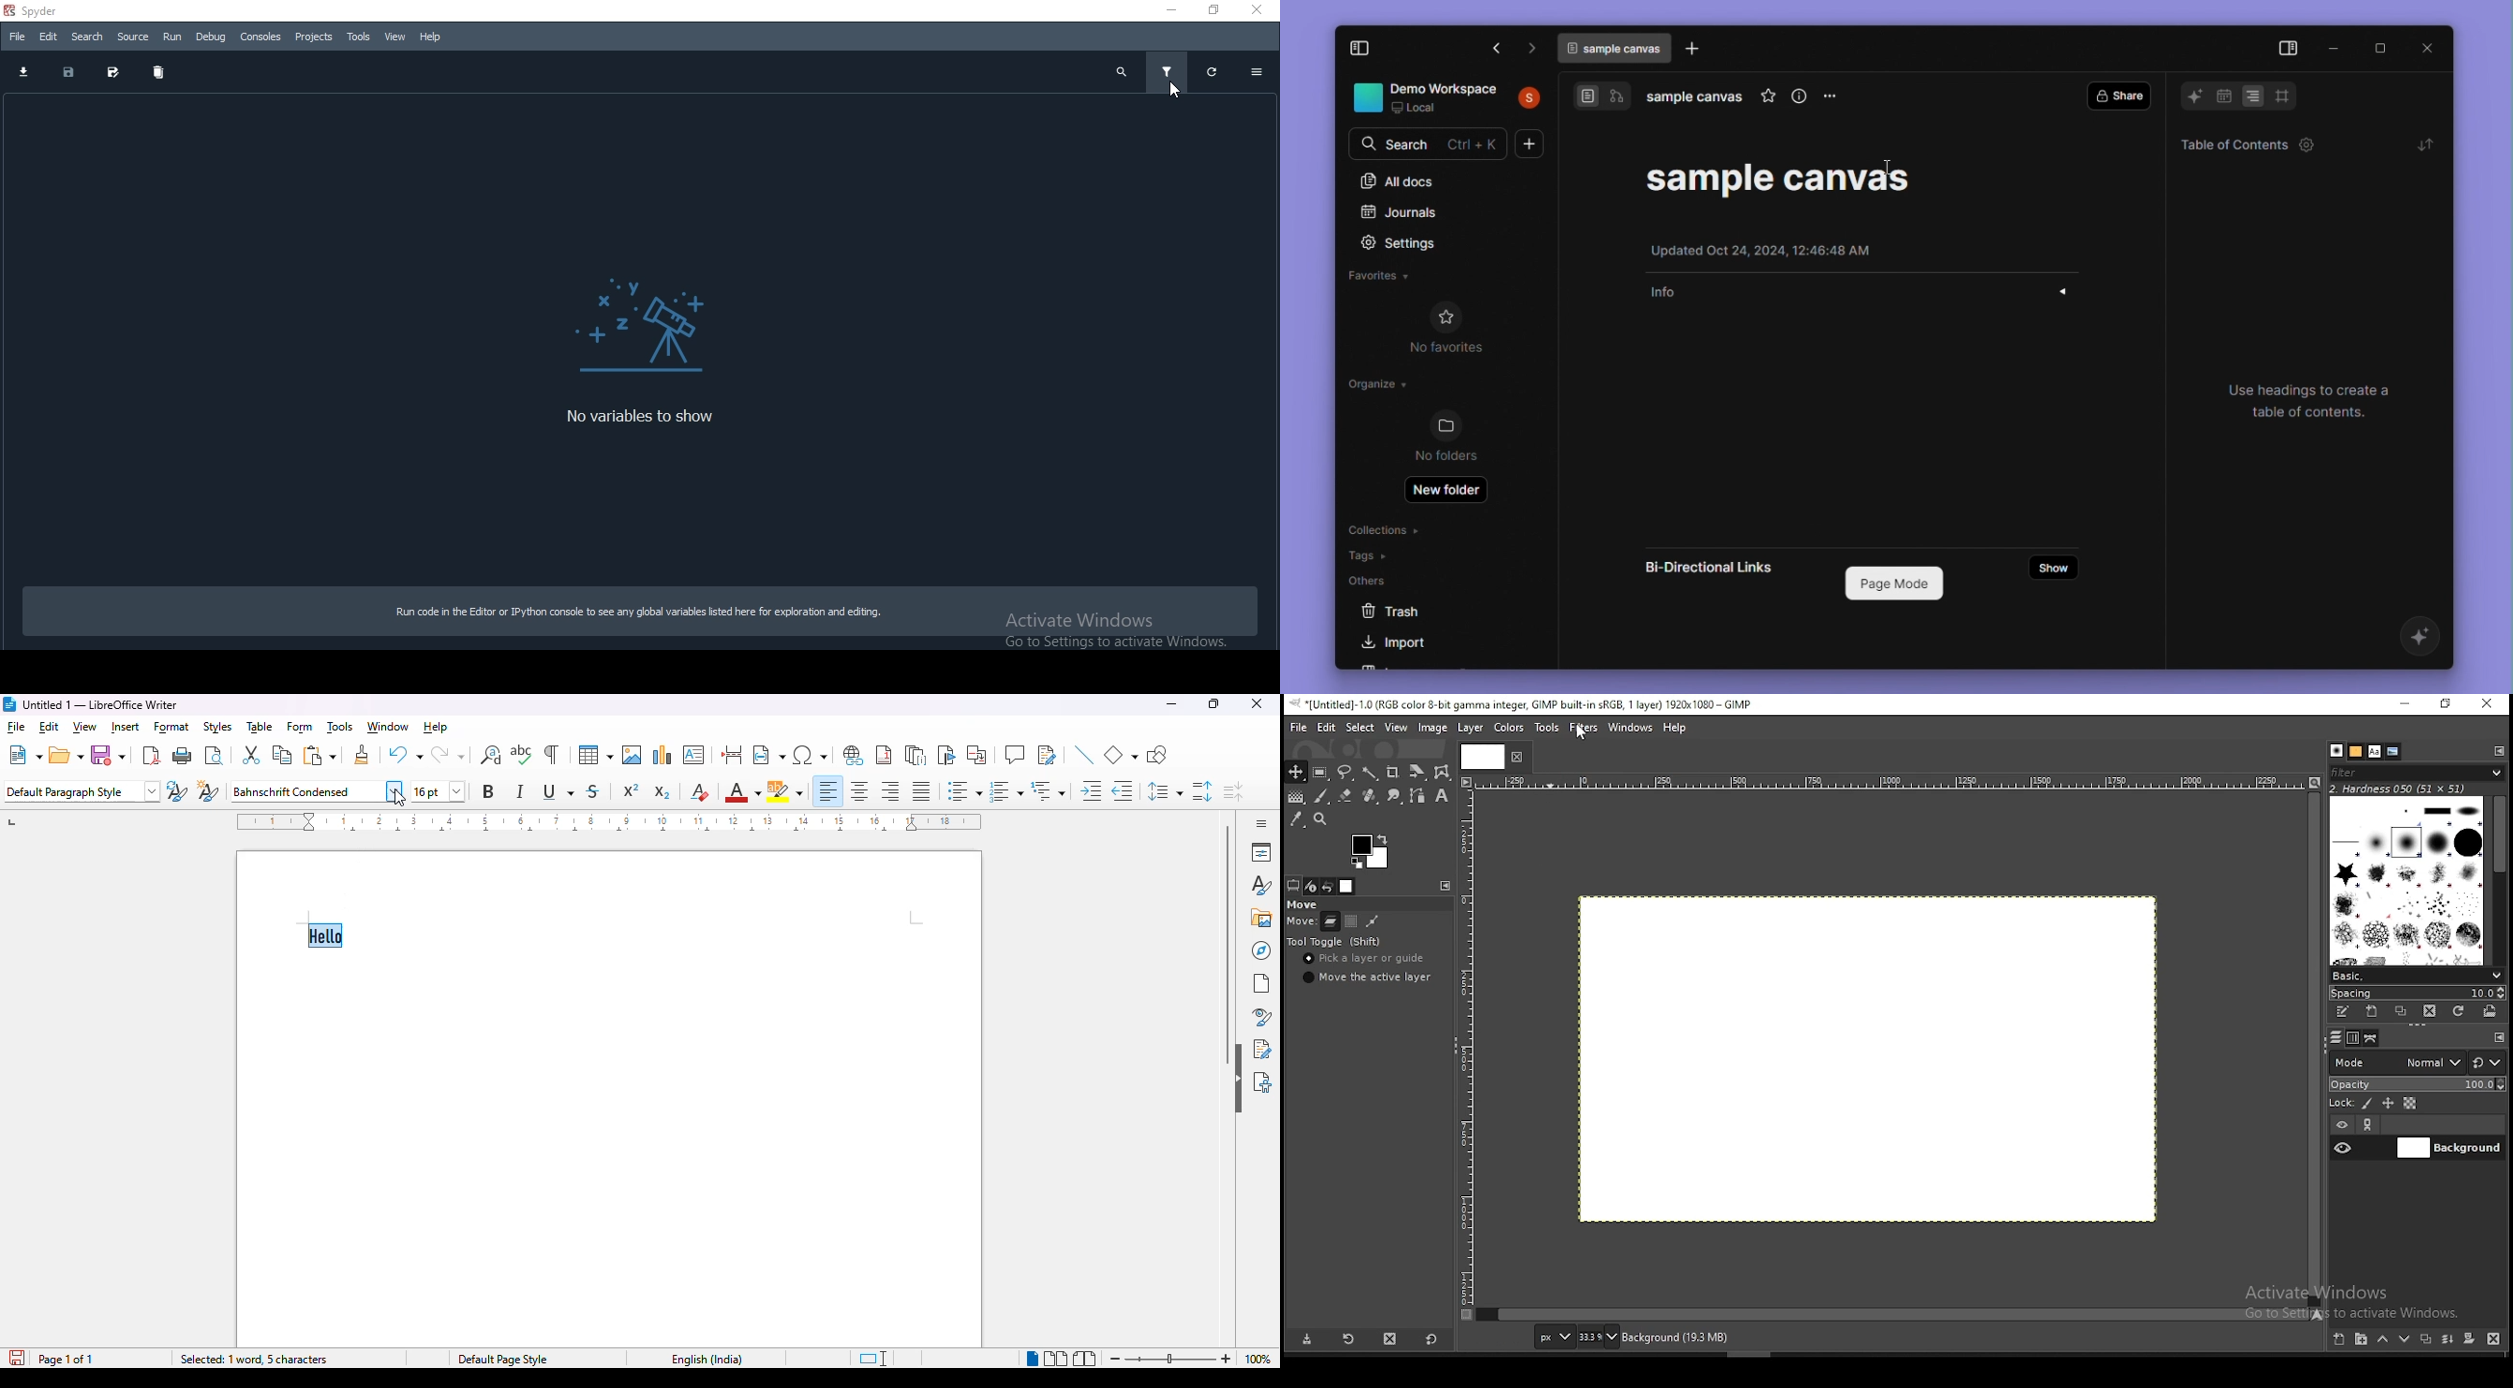 The height and width of the screenshot is (1400, 2520). What do you see at coordinates (1214, 73) in the screenshot?
I see `restore` at bounding box center [1214, 73].